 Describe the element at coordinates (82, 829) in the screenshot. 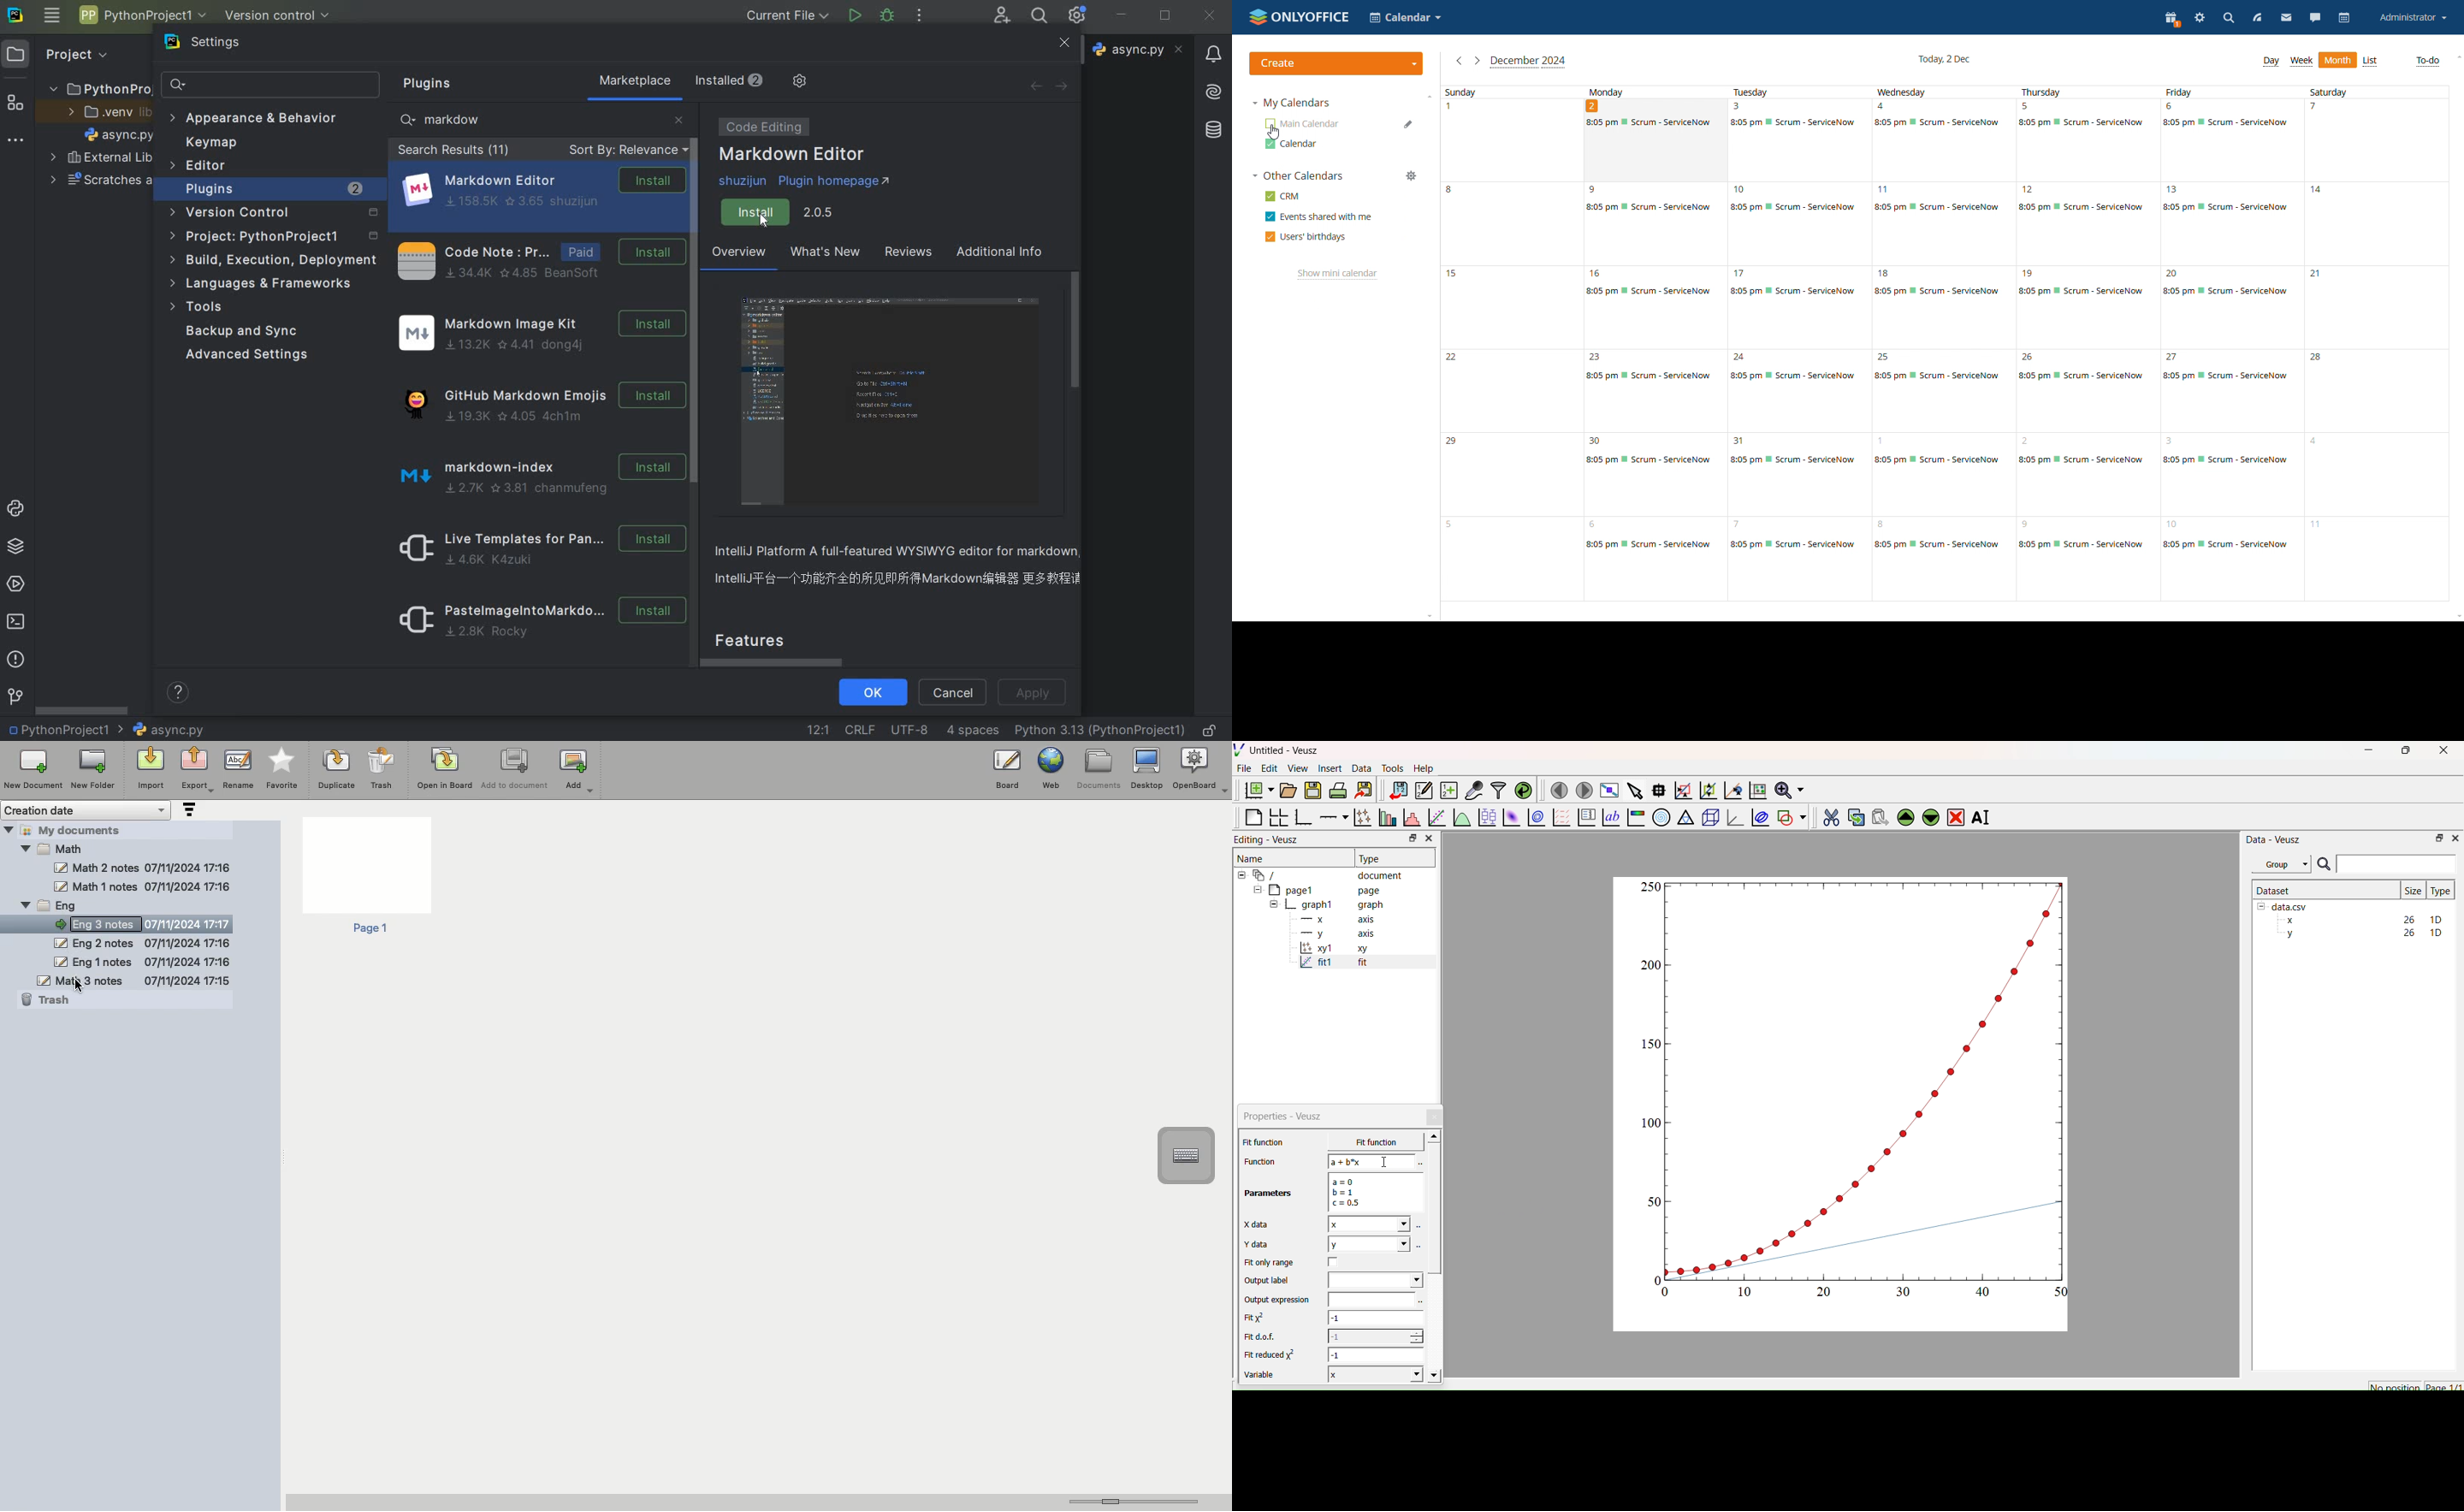

I see `My documents` at that location.